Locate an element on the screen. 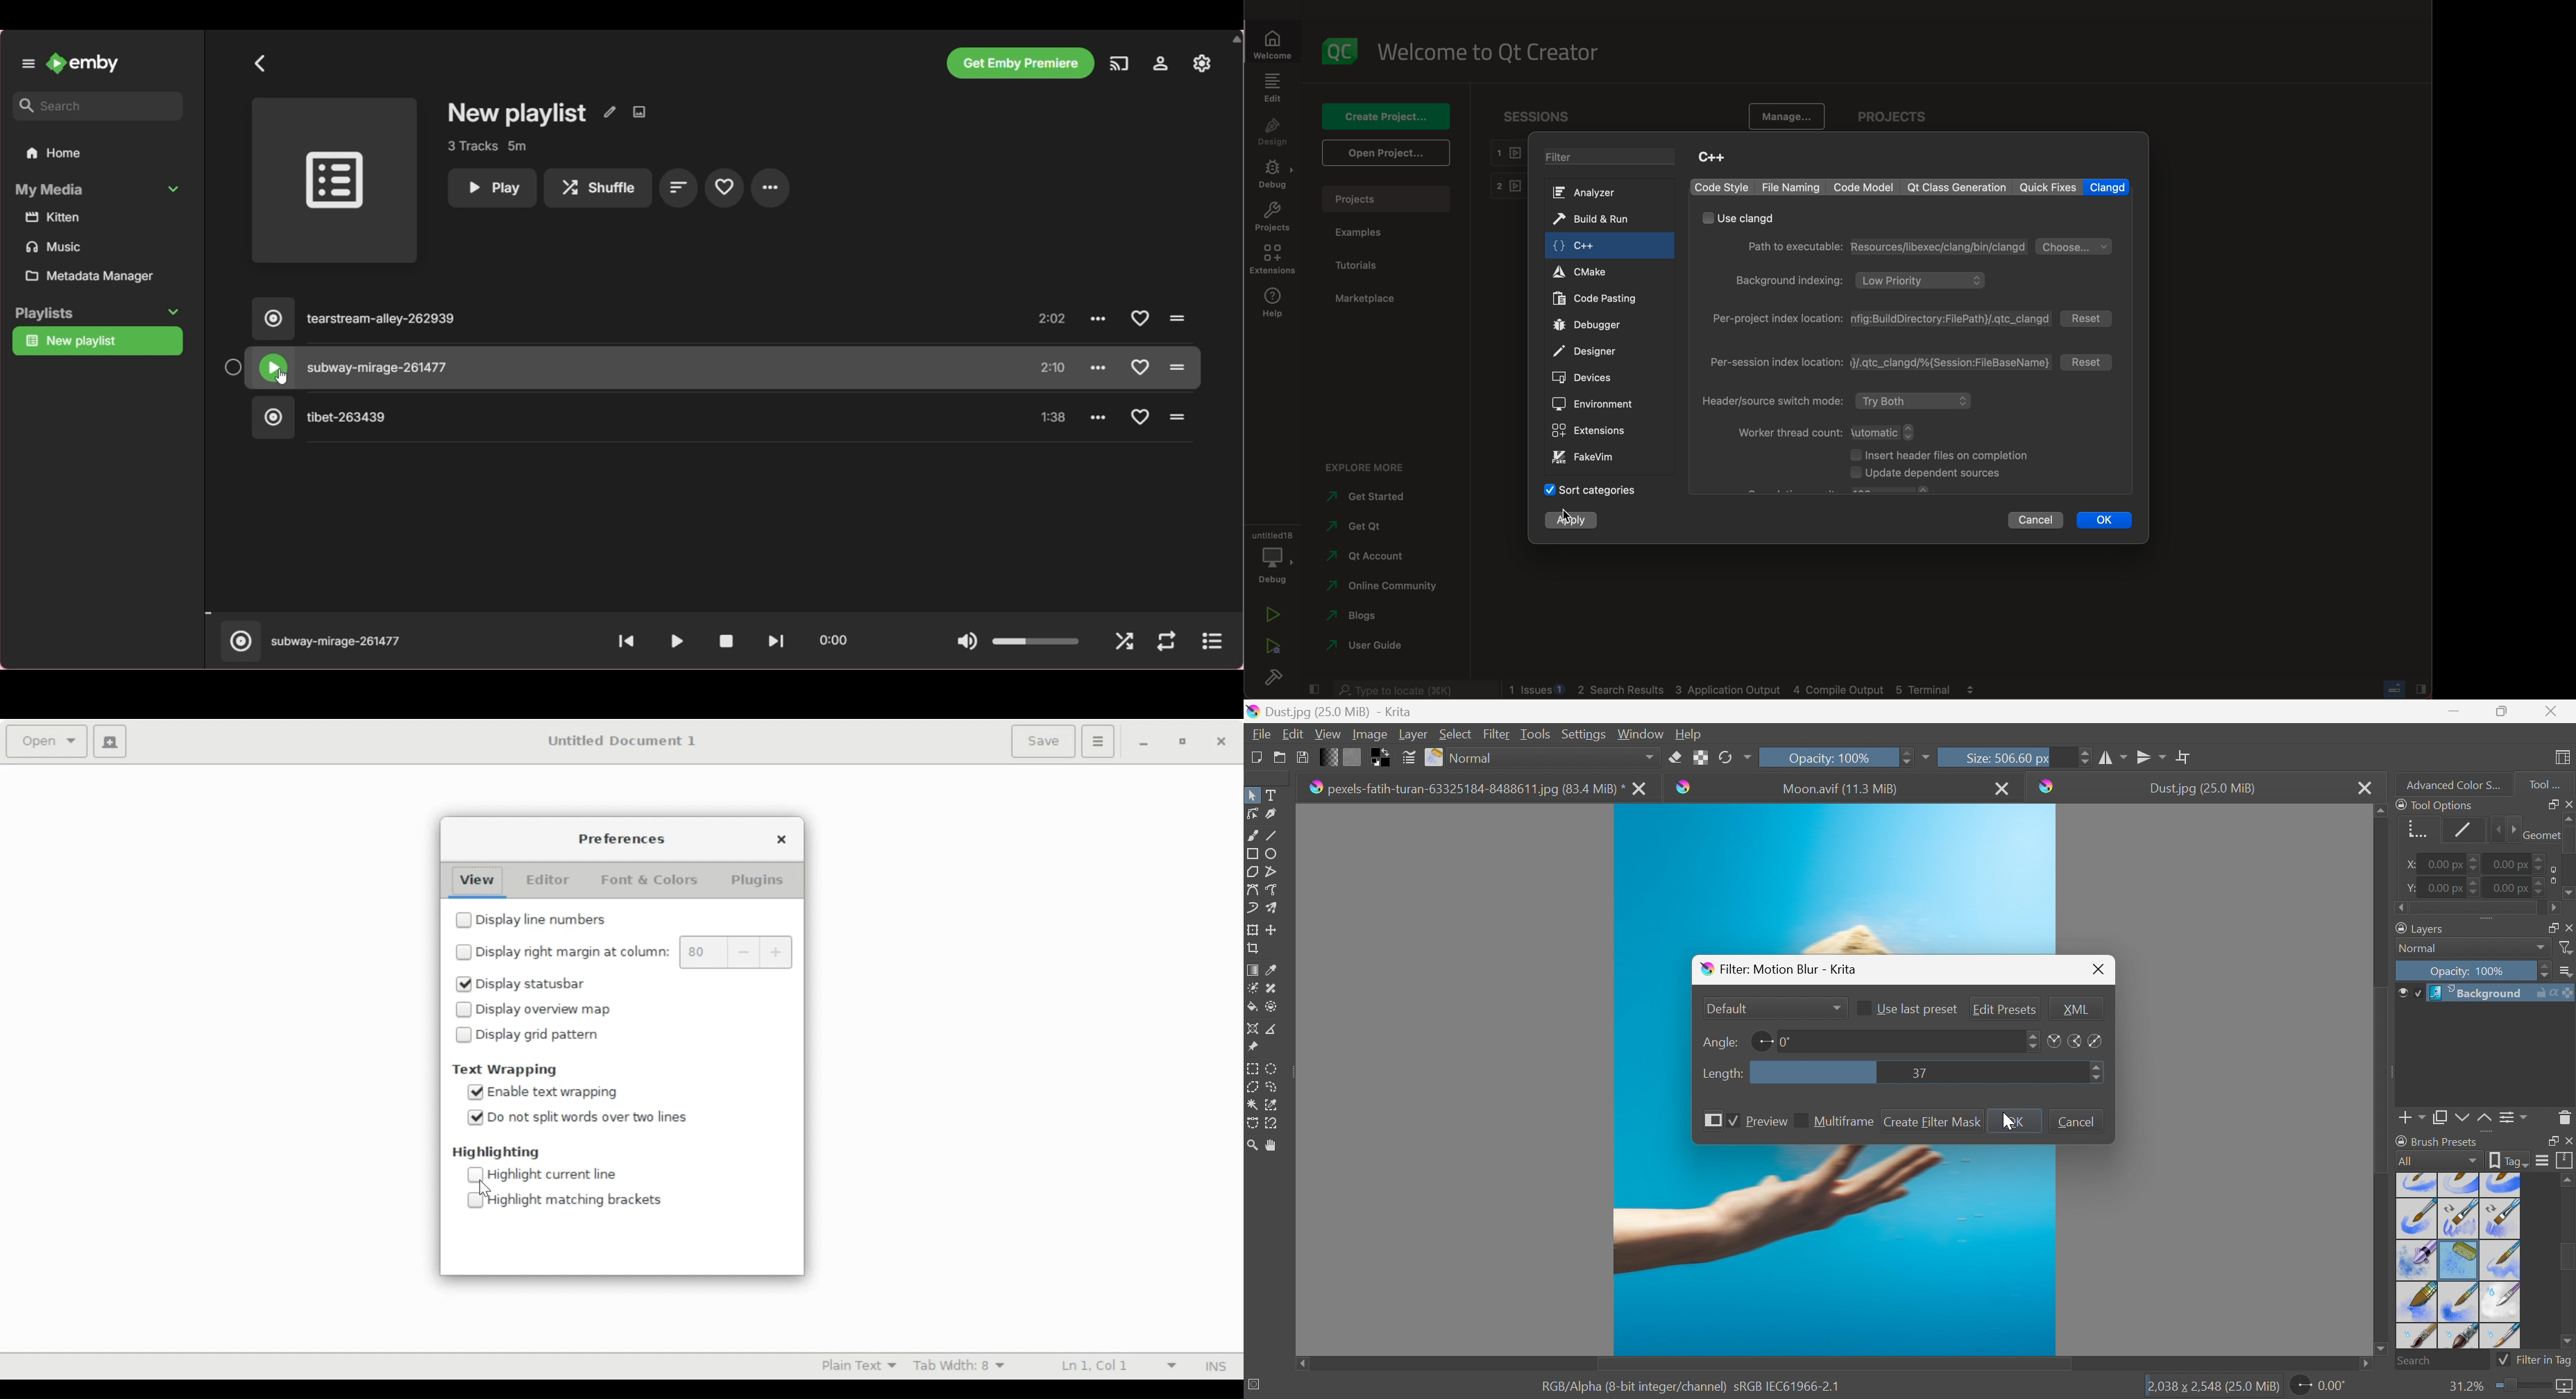 The image size is (2576, 1400). XML is located at coordinates (2076, 1009).